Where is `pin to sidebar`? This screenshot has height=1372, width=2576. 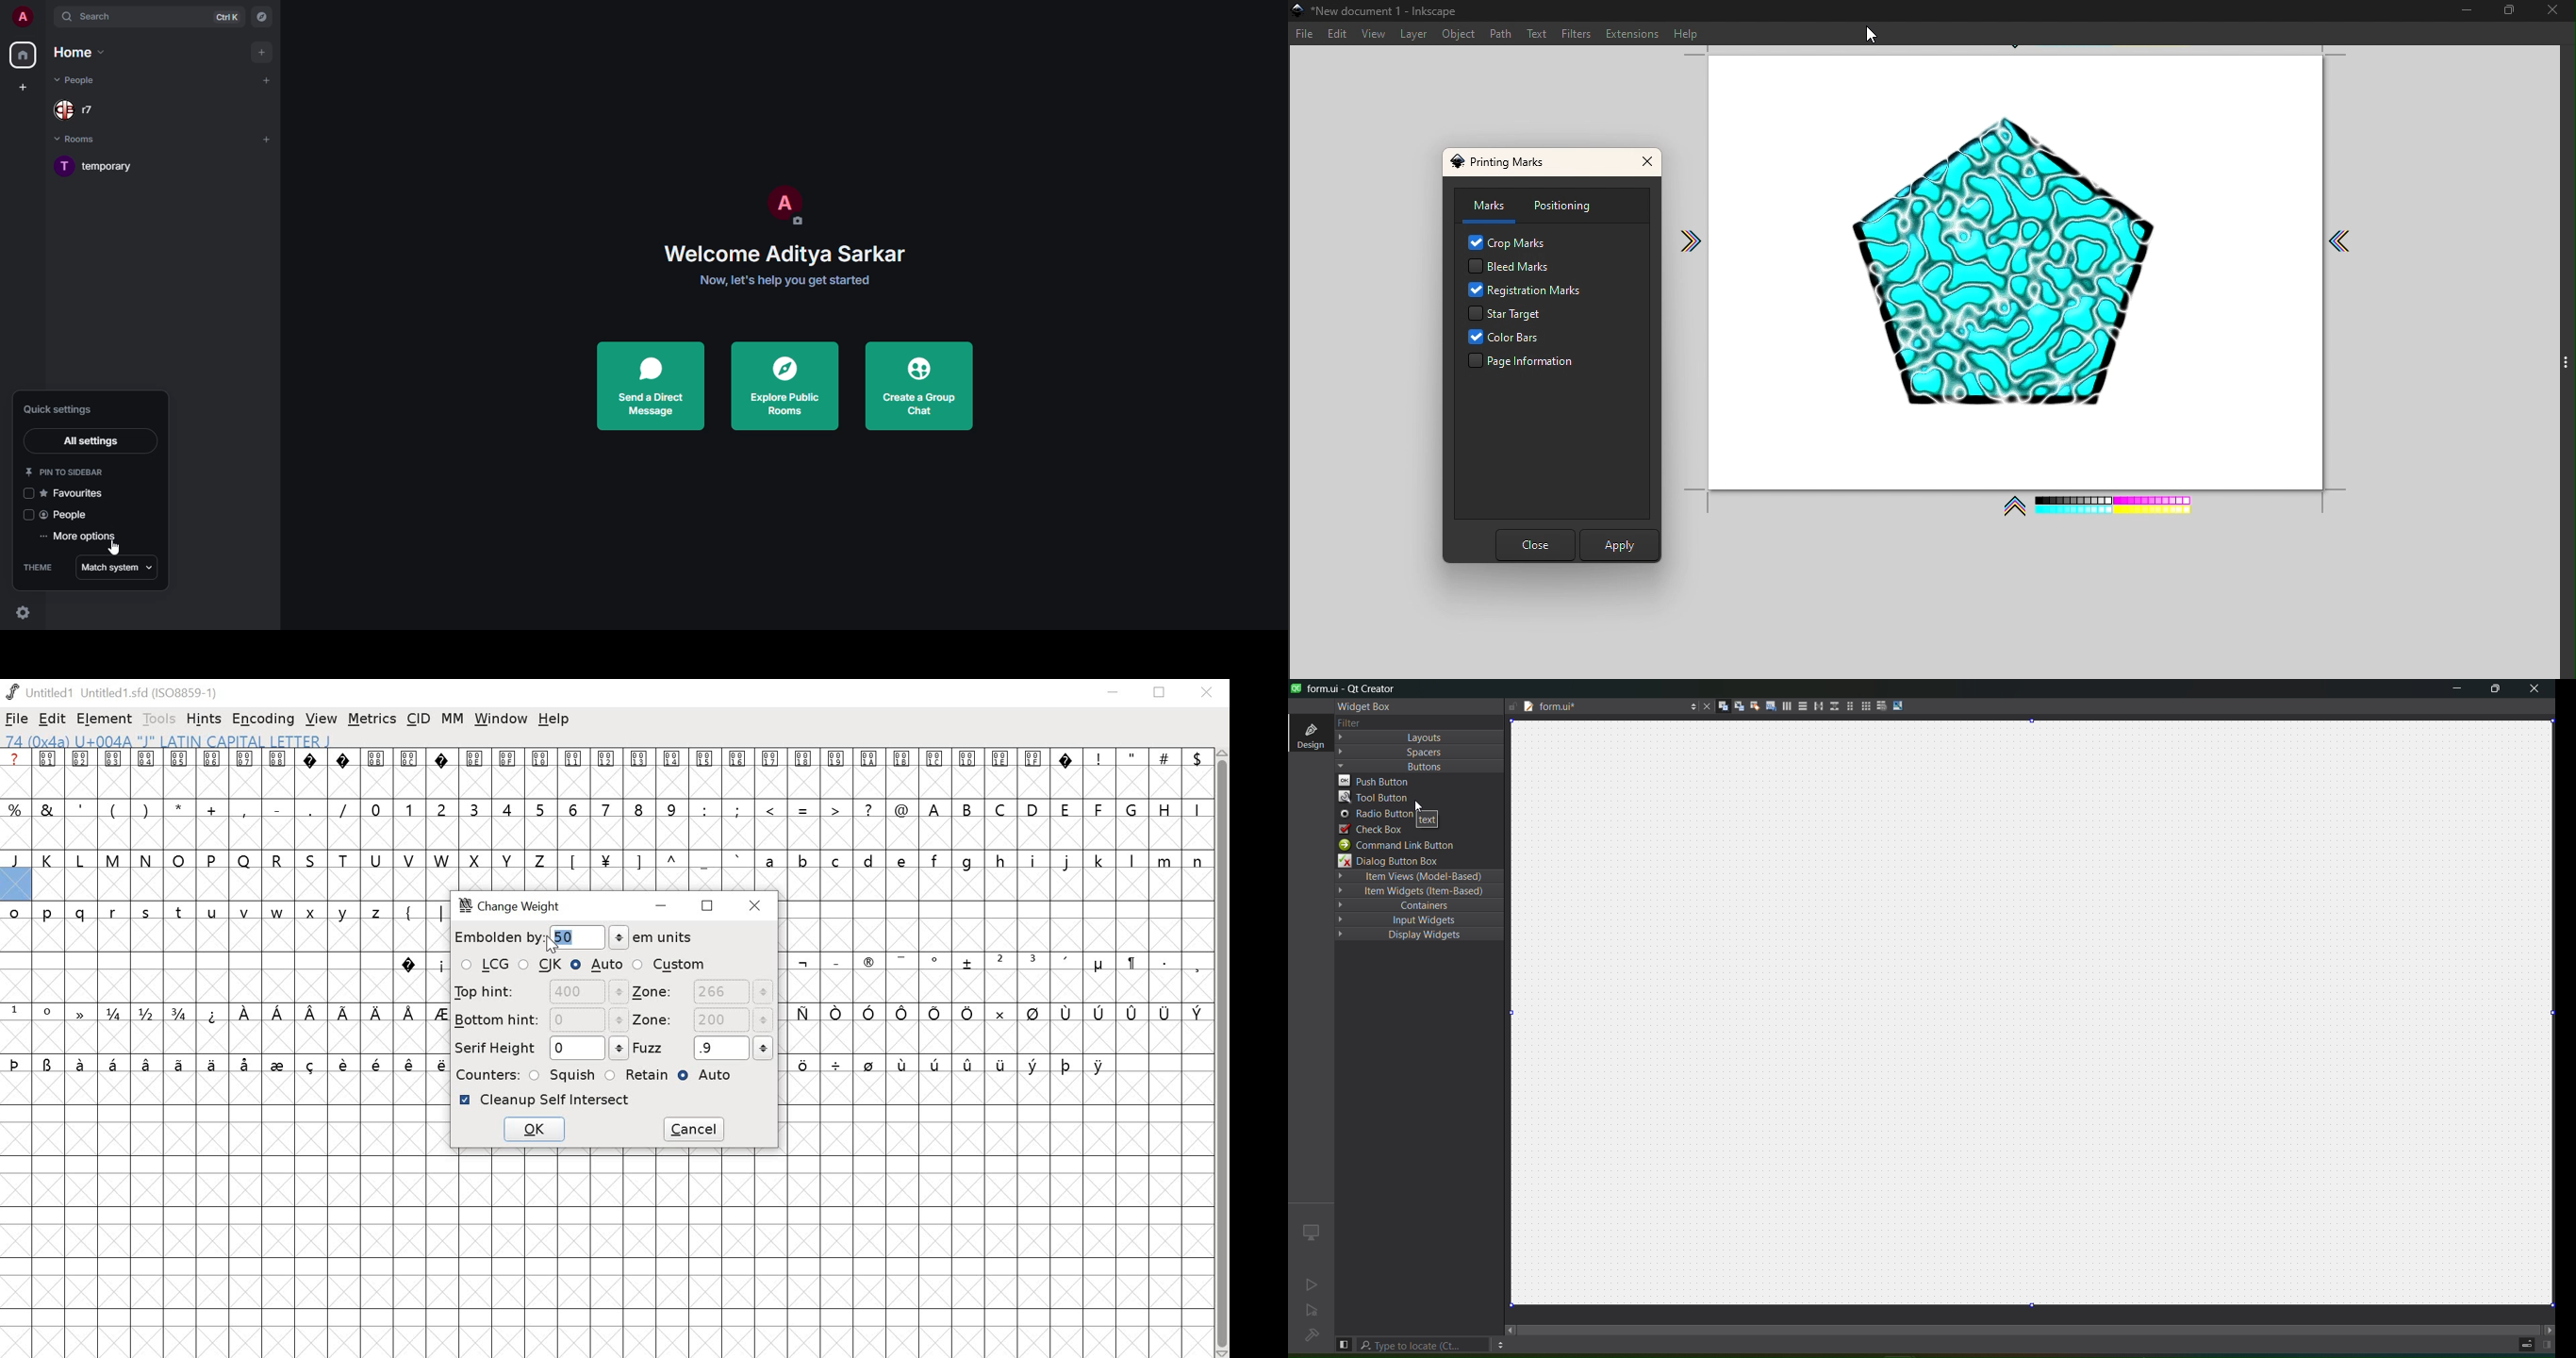
pin to sidebar is located at coordinates (68, 472).